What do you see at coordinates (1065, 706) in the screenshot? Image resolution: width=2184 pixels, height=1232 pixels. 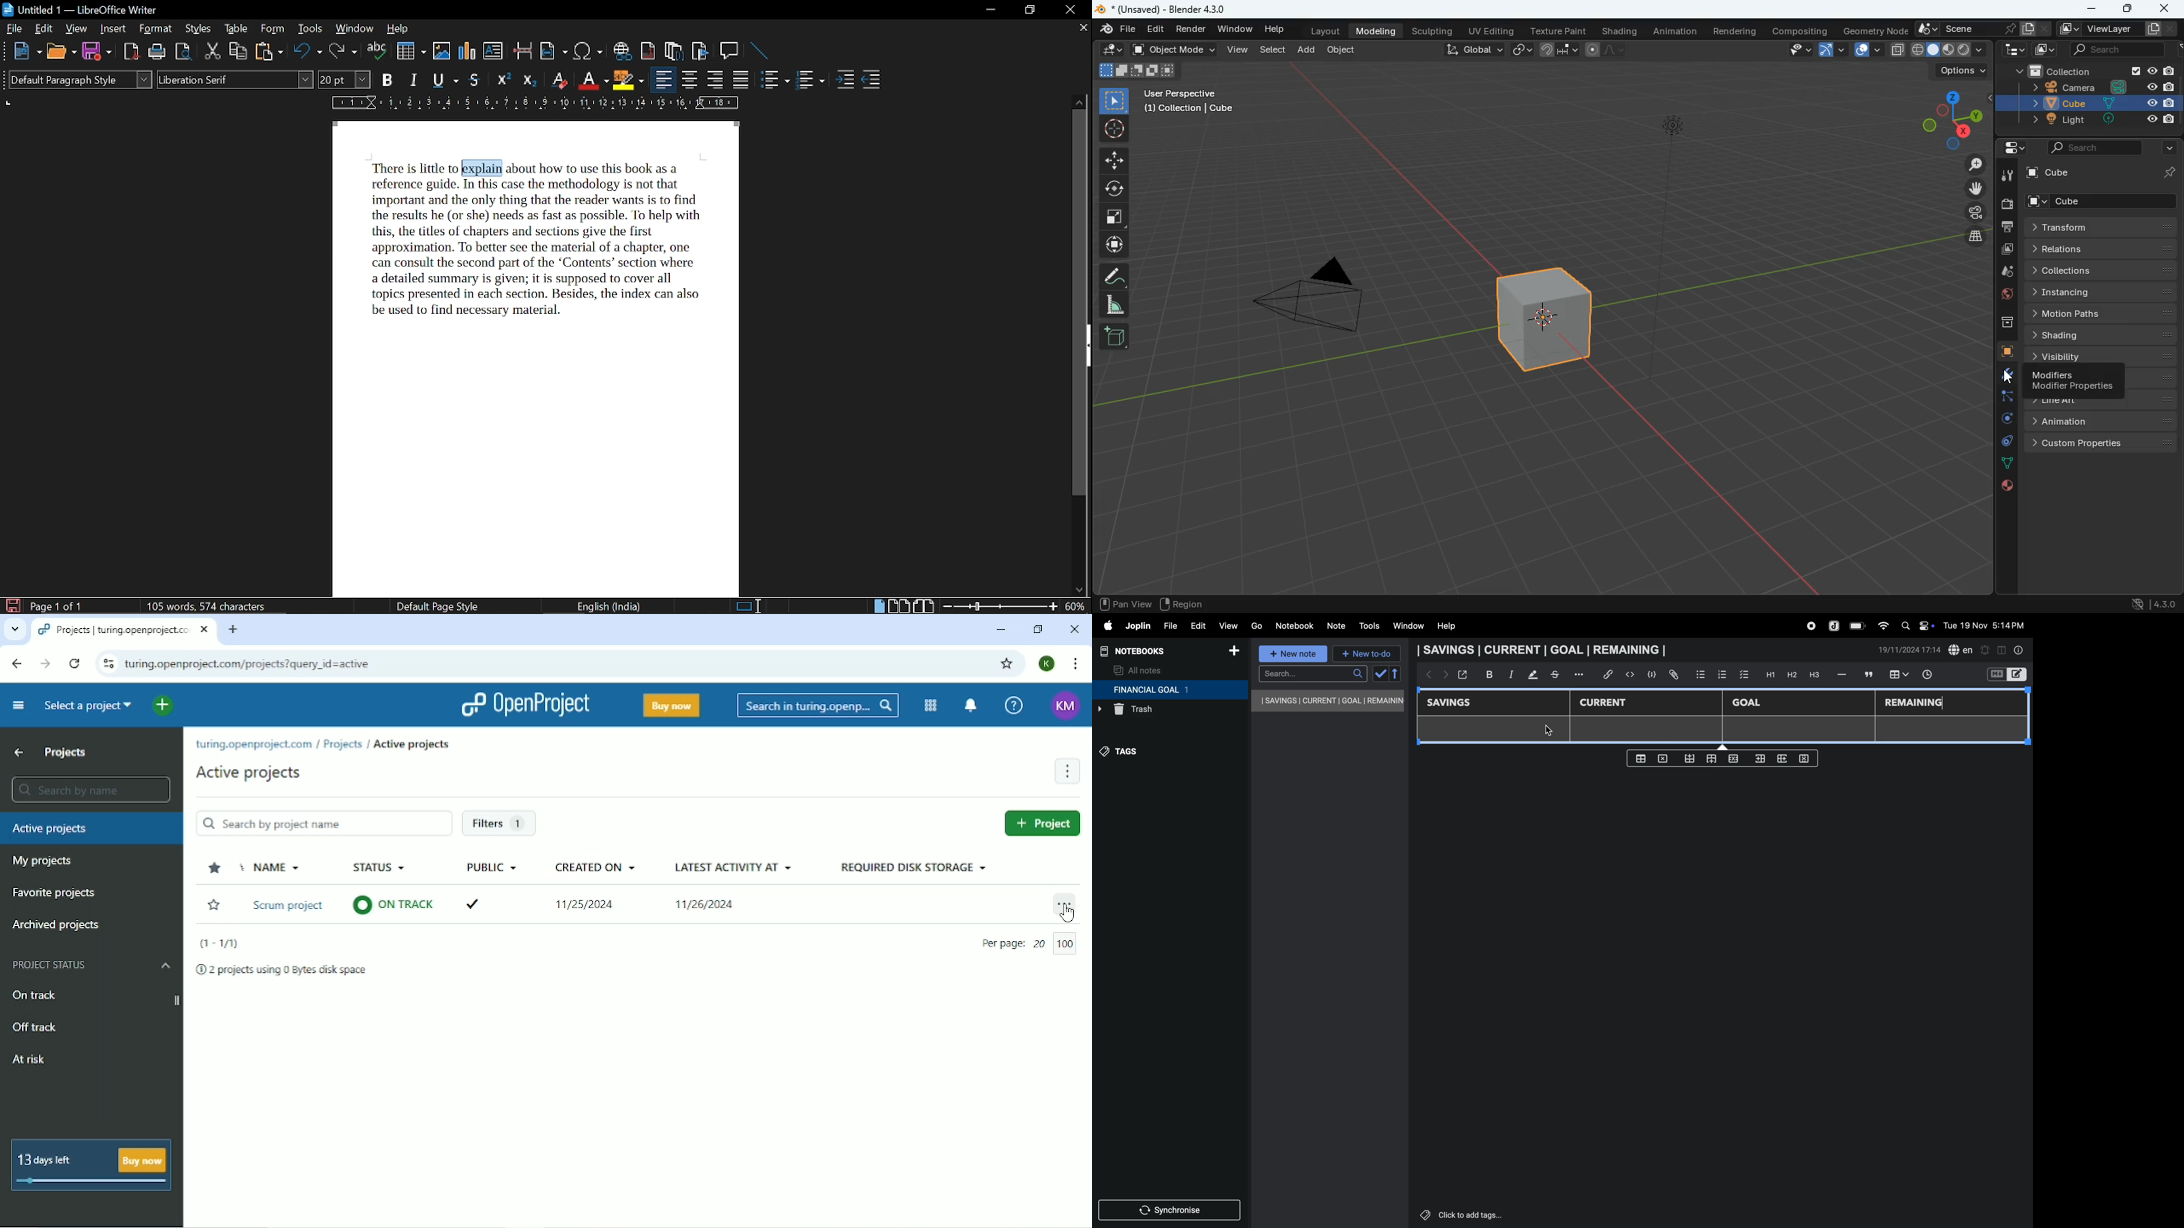 I see `KM` at bounding box center [1065, 706].